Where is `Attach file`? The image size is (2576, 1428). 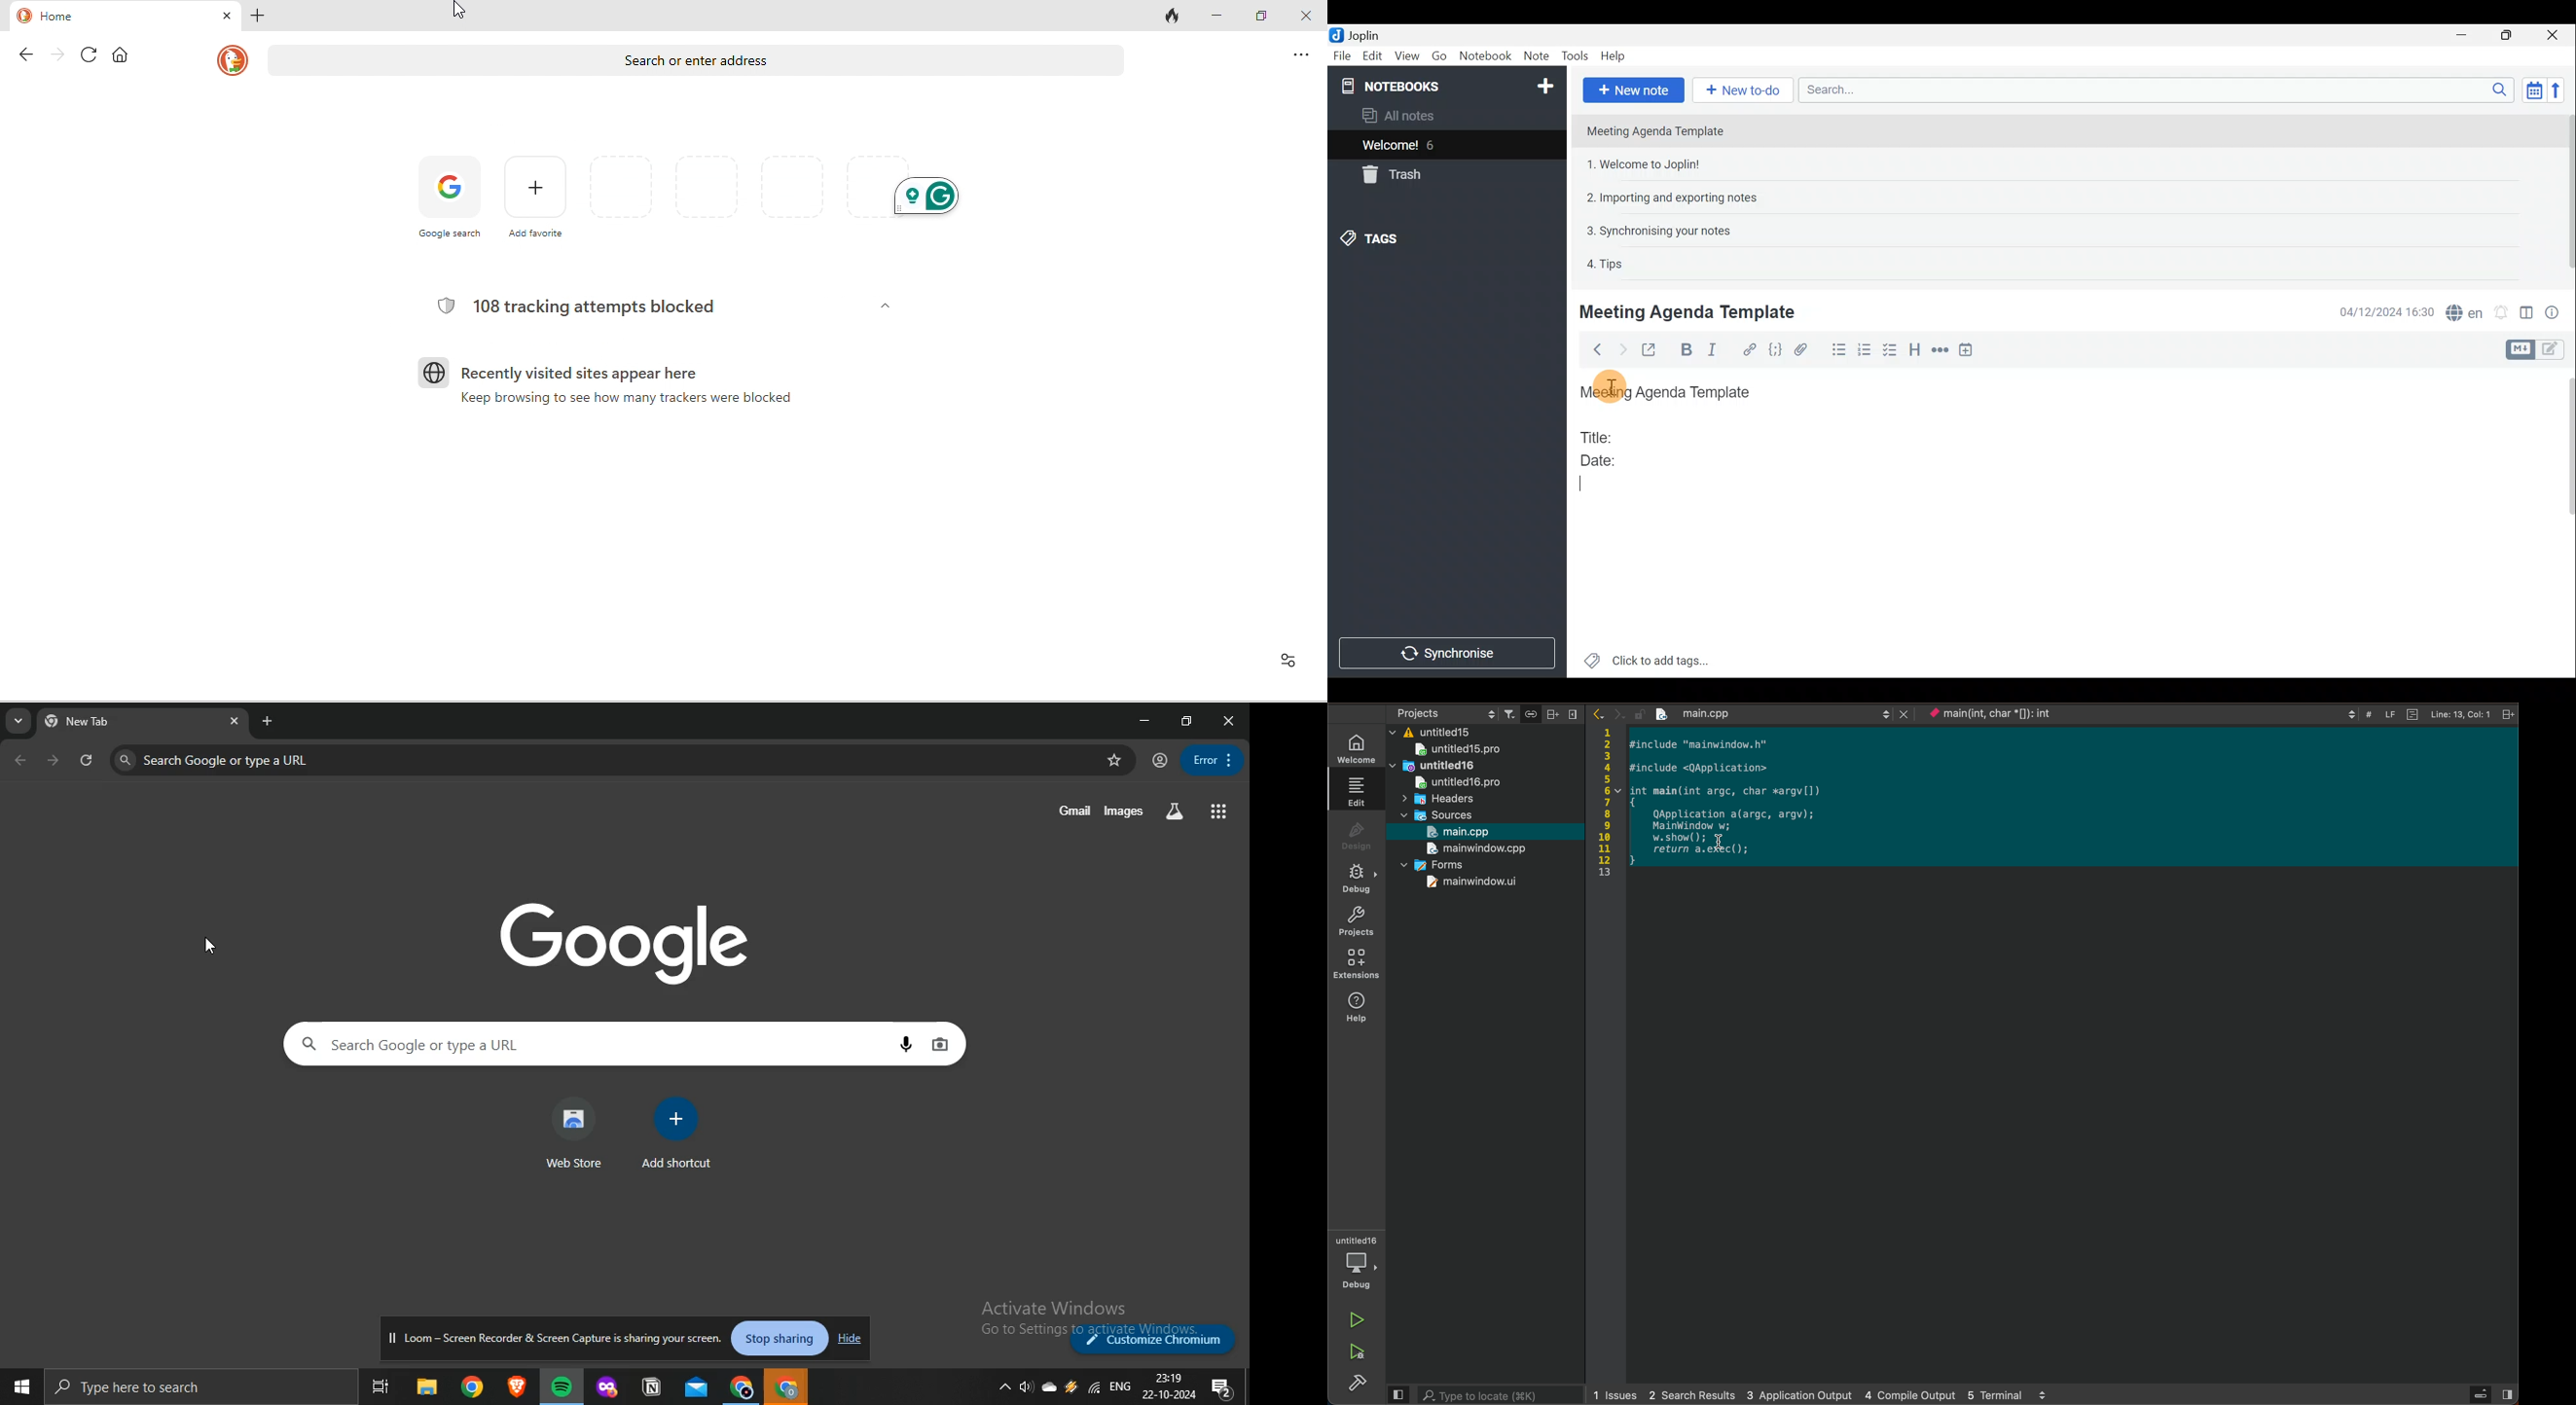
Attach file is located at coordinates (1807, 350).